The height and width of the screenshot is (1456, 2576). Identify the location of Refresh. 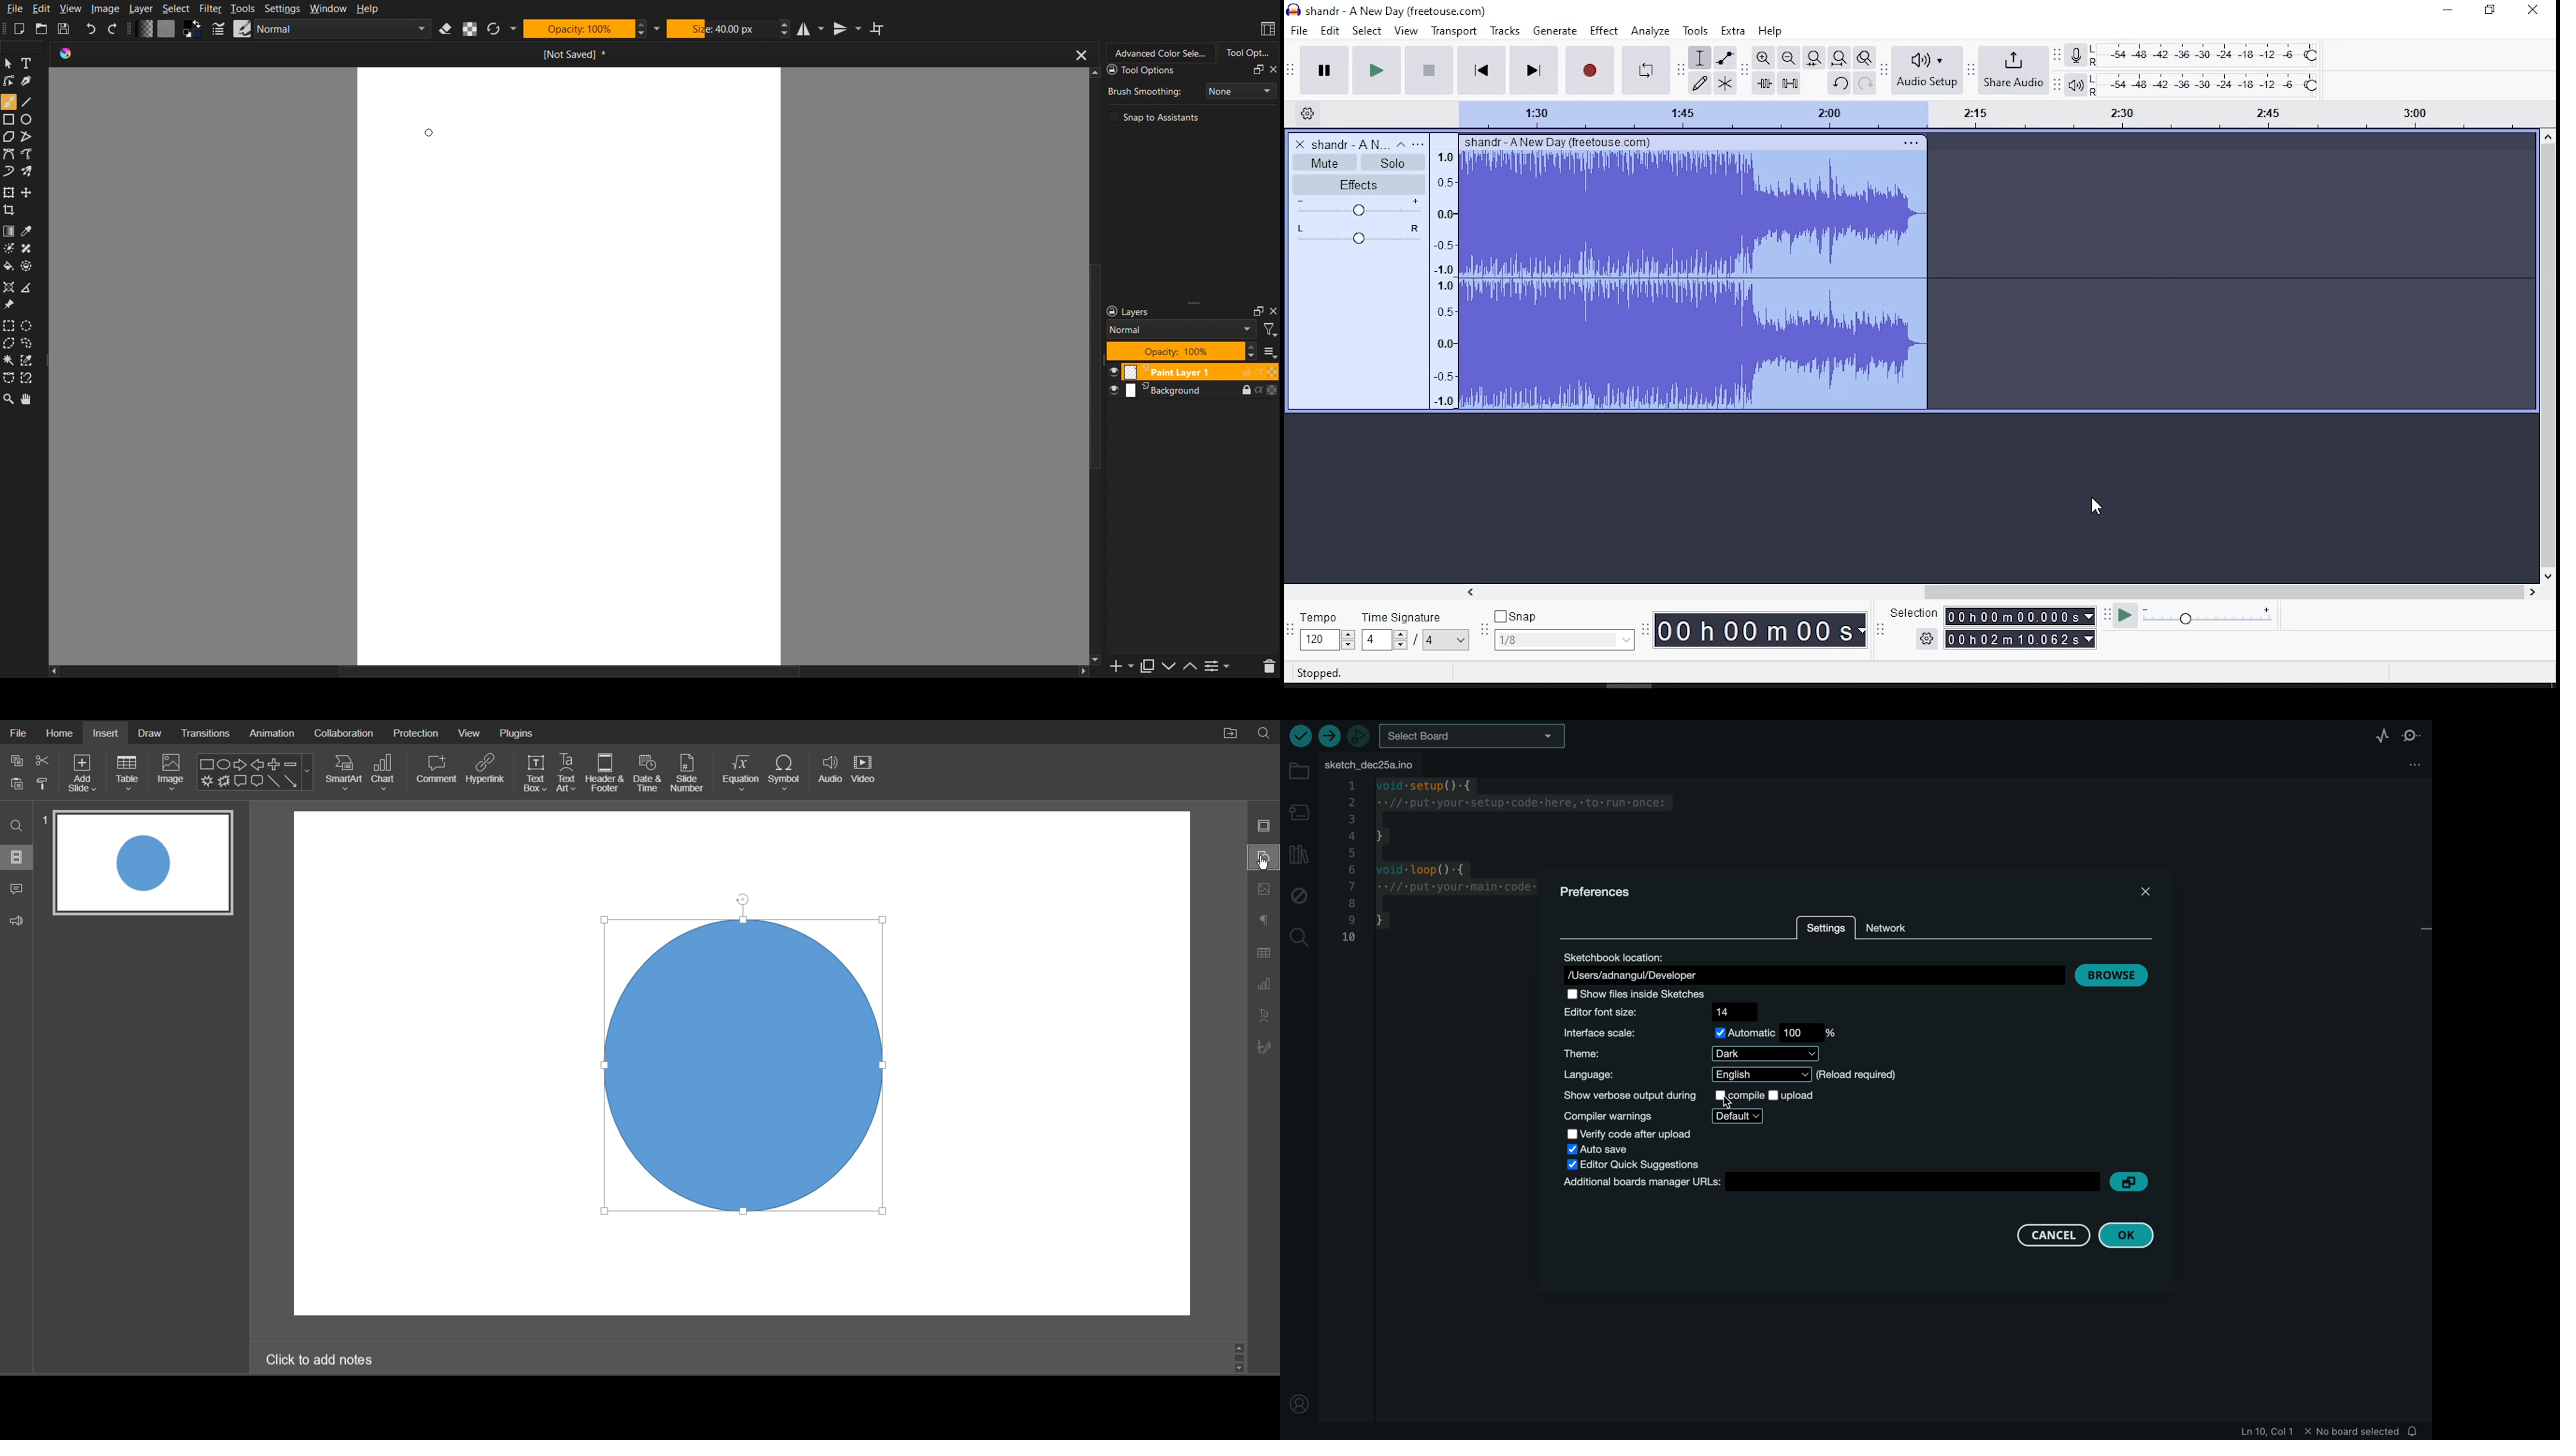
(493, 29).